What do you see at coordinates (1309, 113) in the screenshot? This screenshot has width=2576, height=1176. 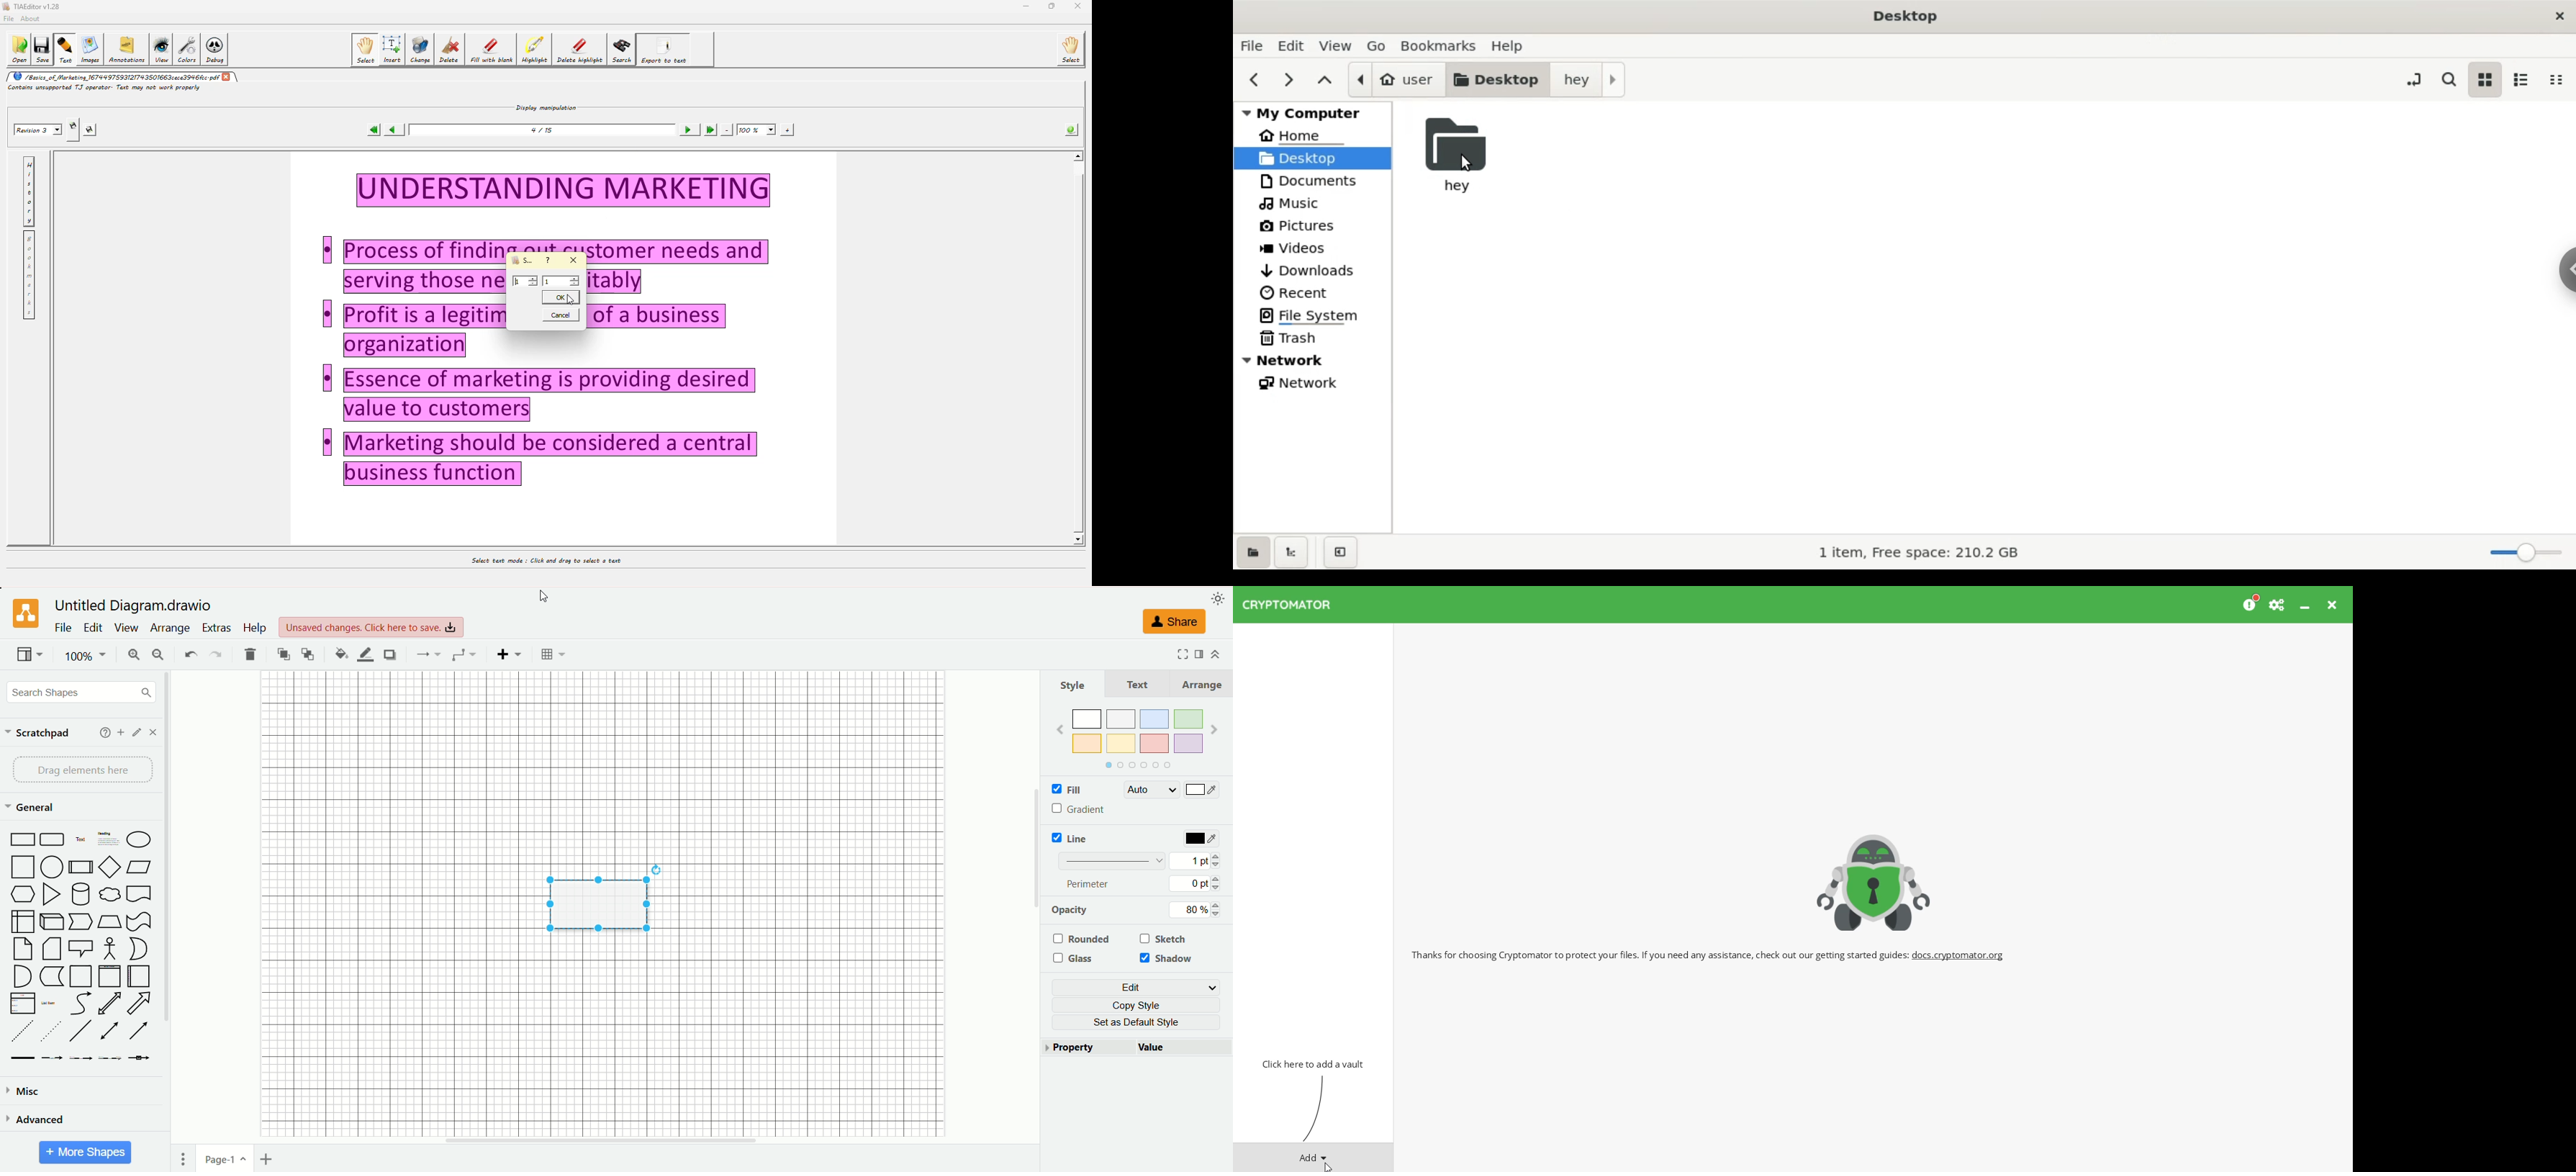 I see `my computer` at bounding box center [1309, 113].